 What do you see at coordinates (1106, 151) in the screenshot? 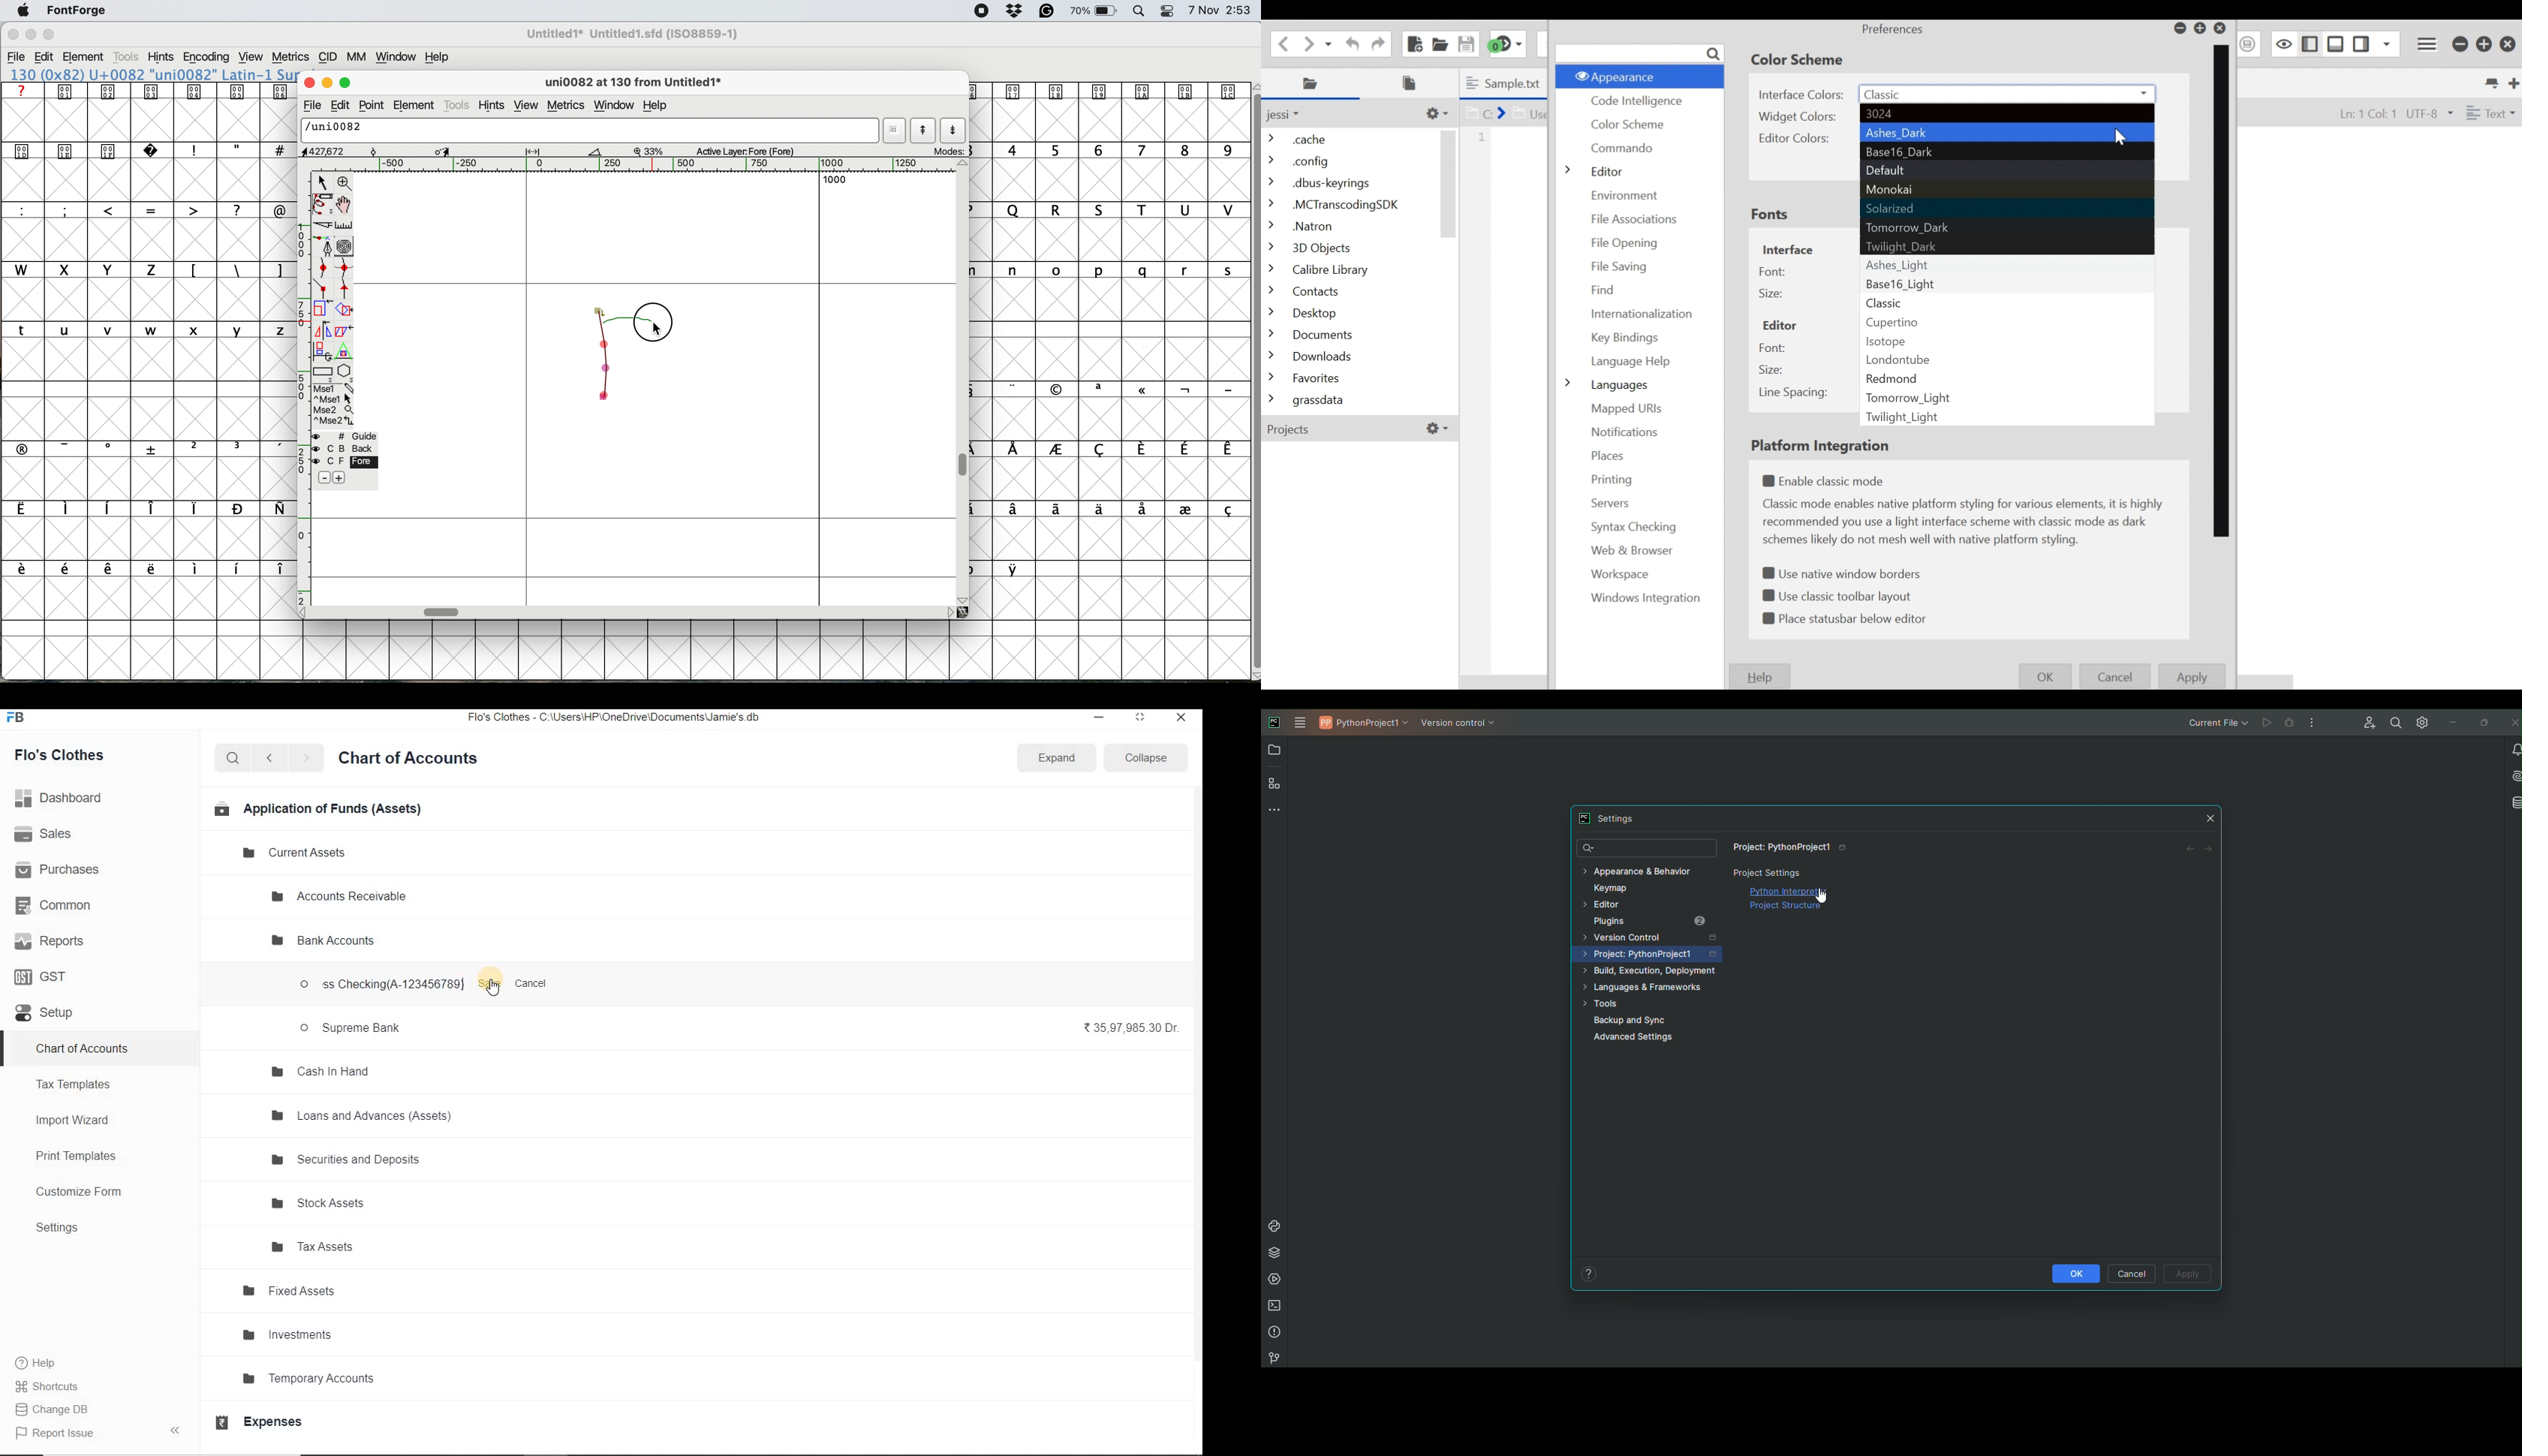
I see `digits` at bounding box center [1106, 151].